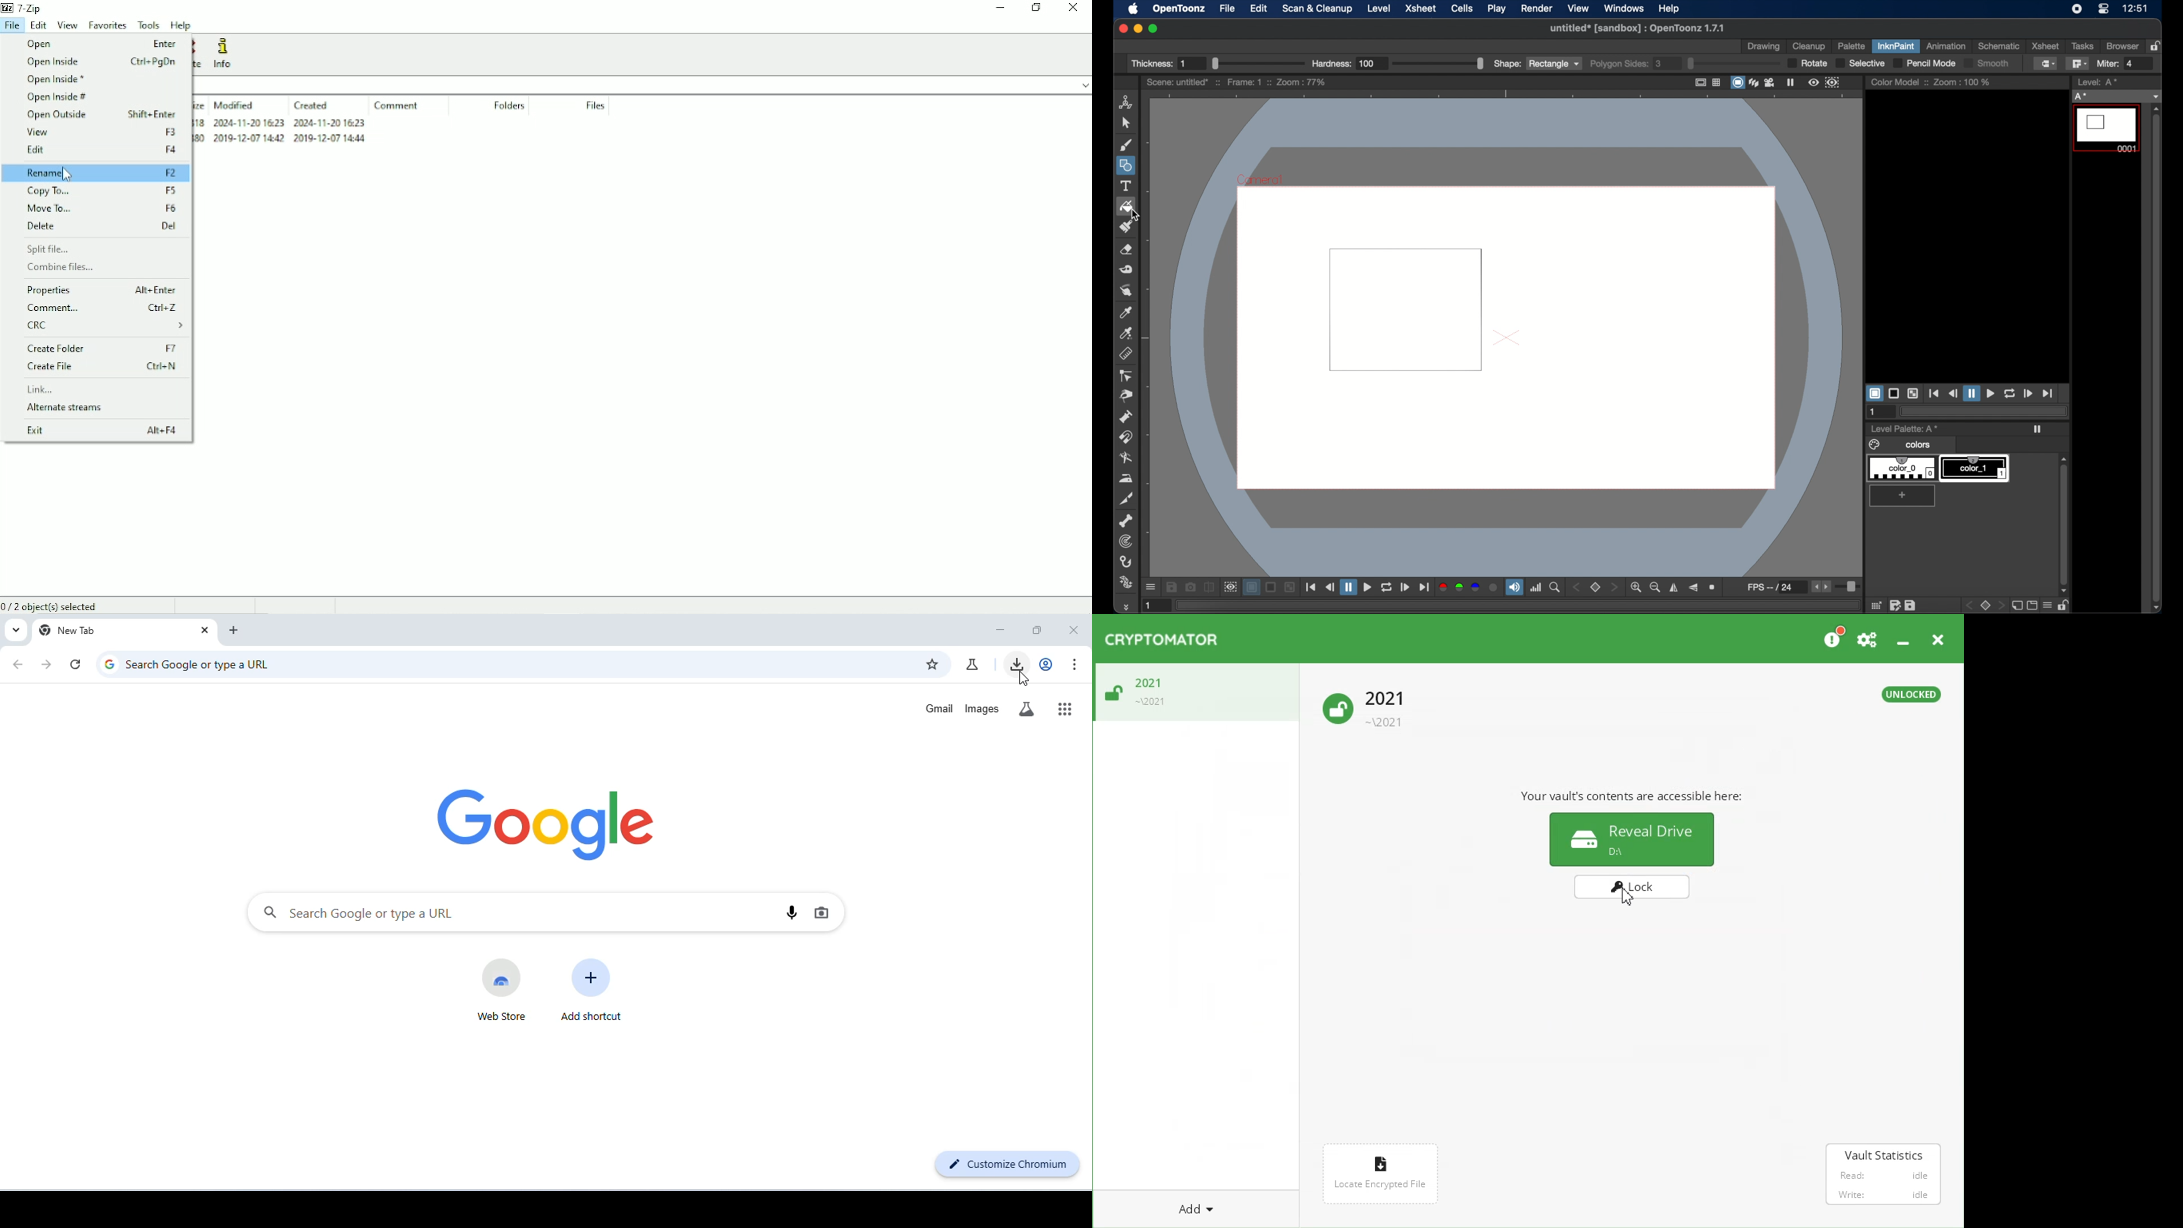 This screenshot has height=1232, width=2184. I want to click on tape tool, so click(1126, 269).